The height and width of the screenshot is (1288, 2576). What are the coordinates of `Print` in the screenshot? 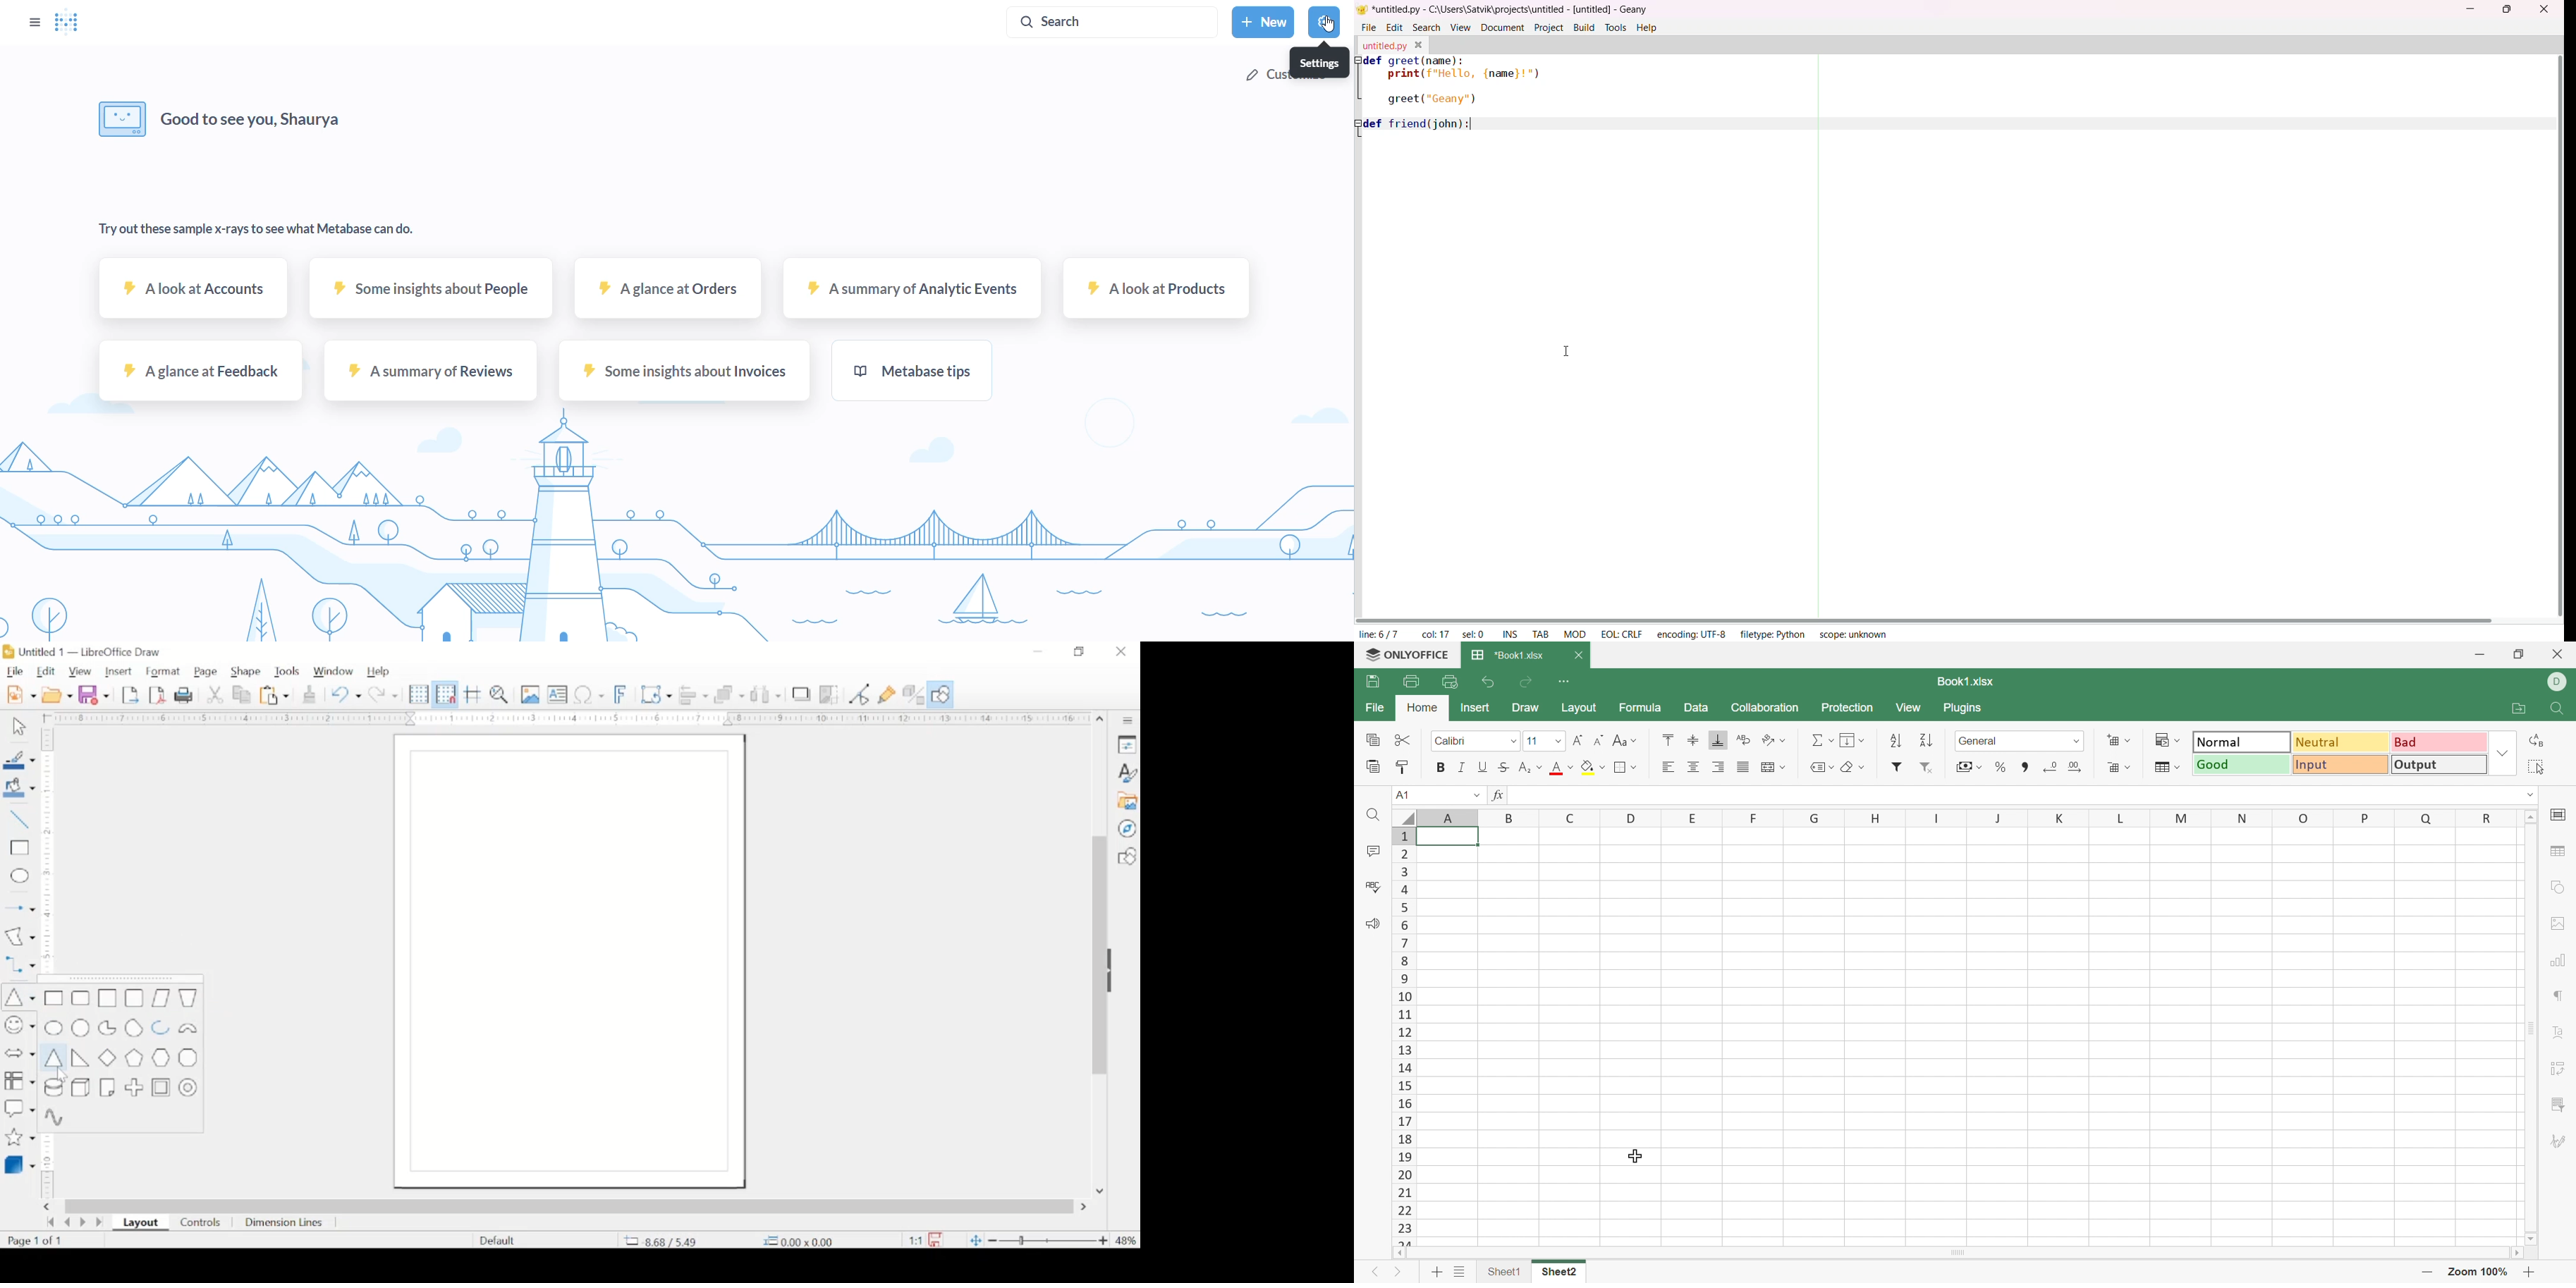 It's located at (1412, 682).